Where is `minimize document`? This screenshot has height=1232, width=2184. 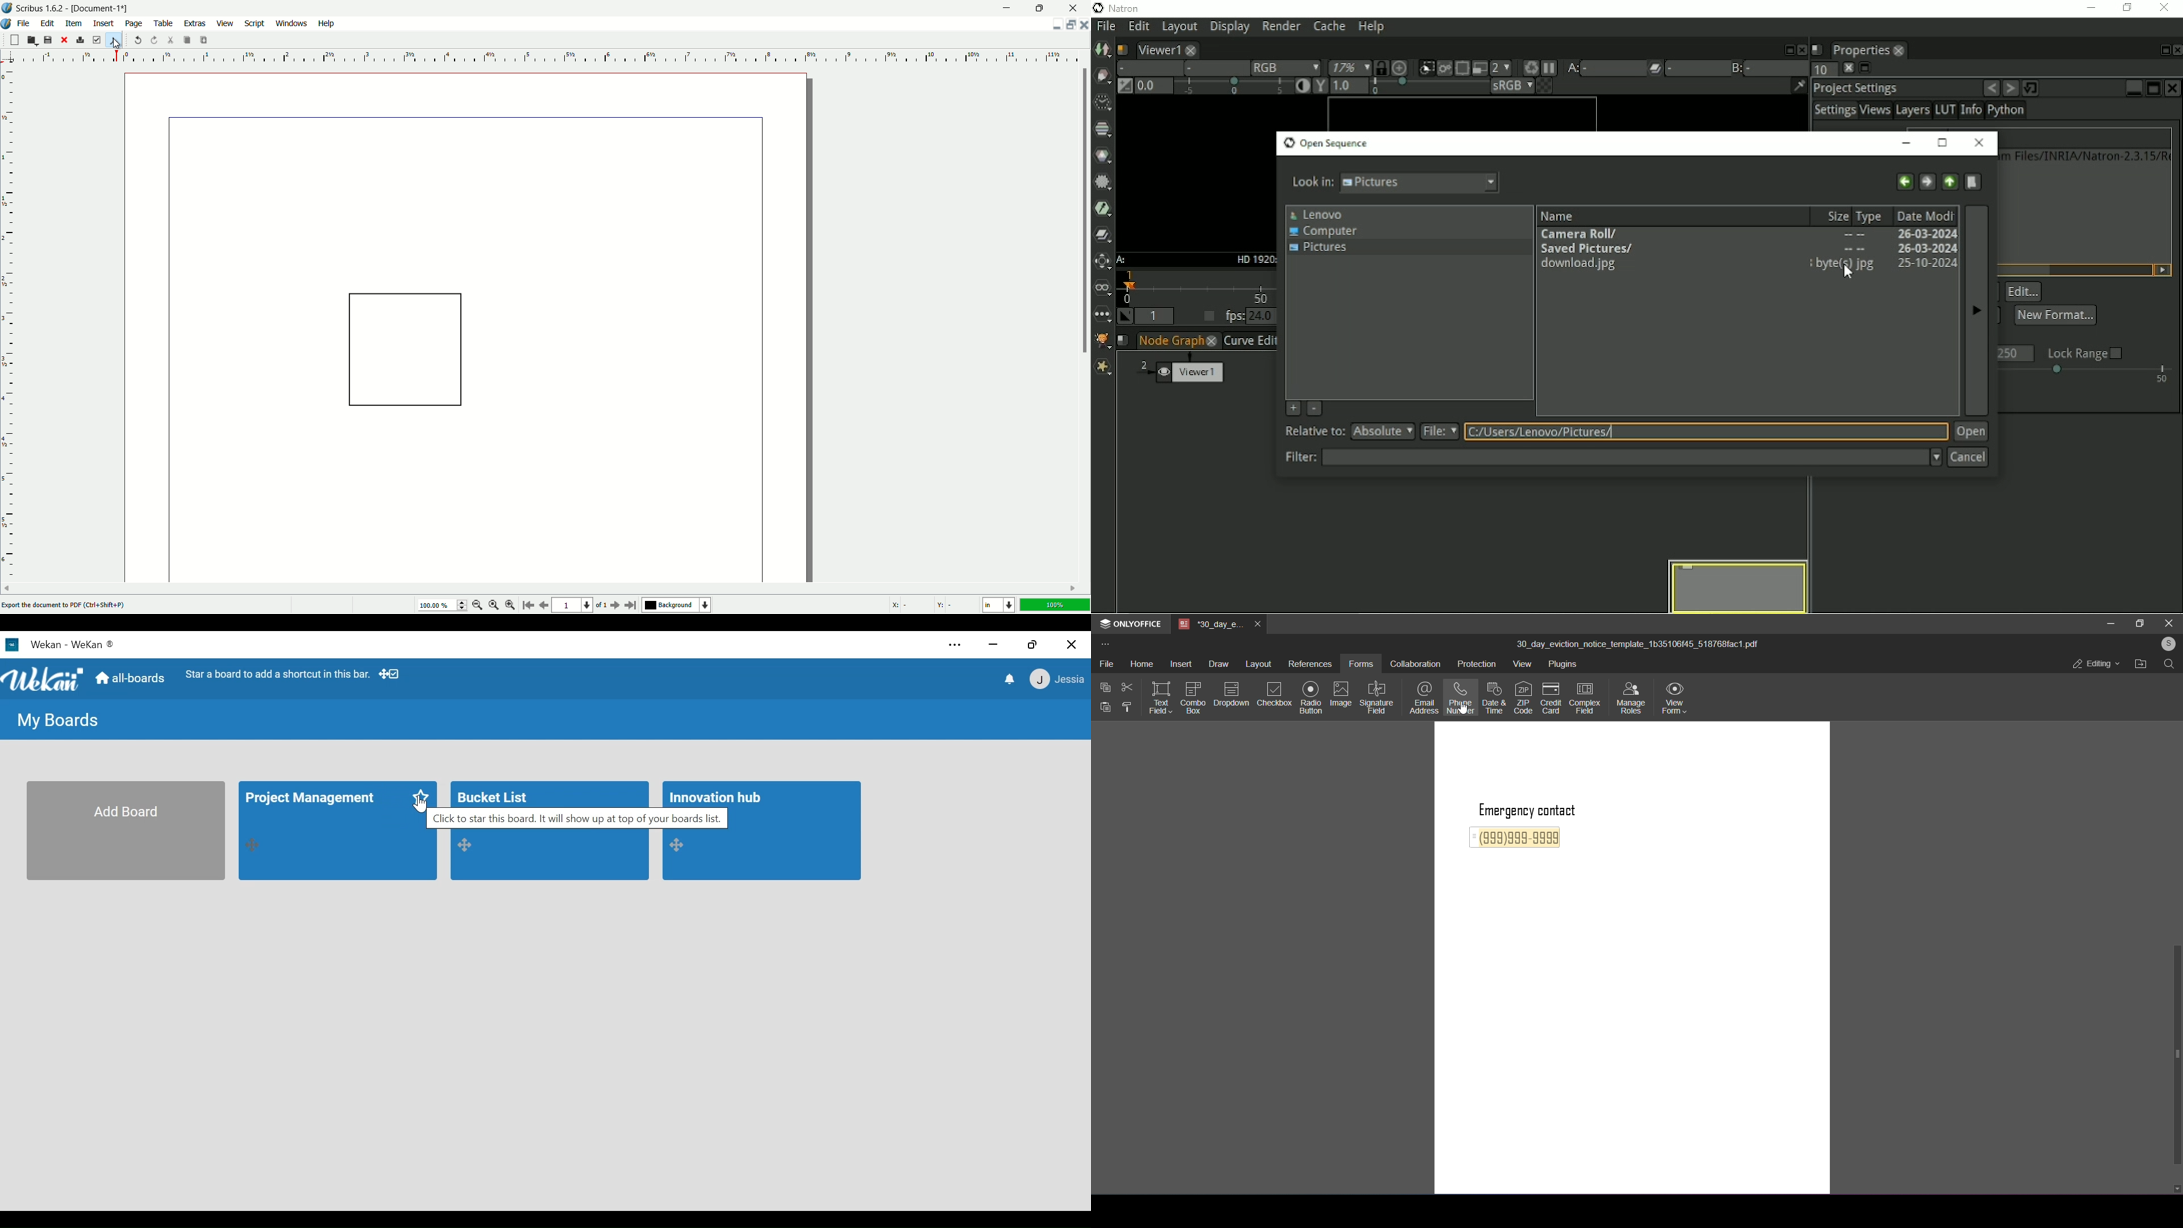
minimize document is located at coordinates (1055, 26).